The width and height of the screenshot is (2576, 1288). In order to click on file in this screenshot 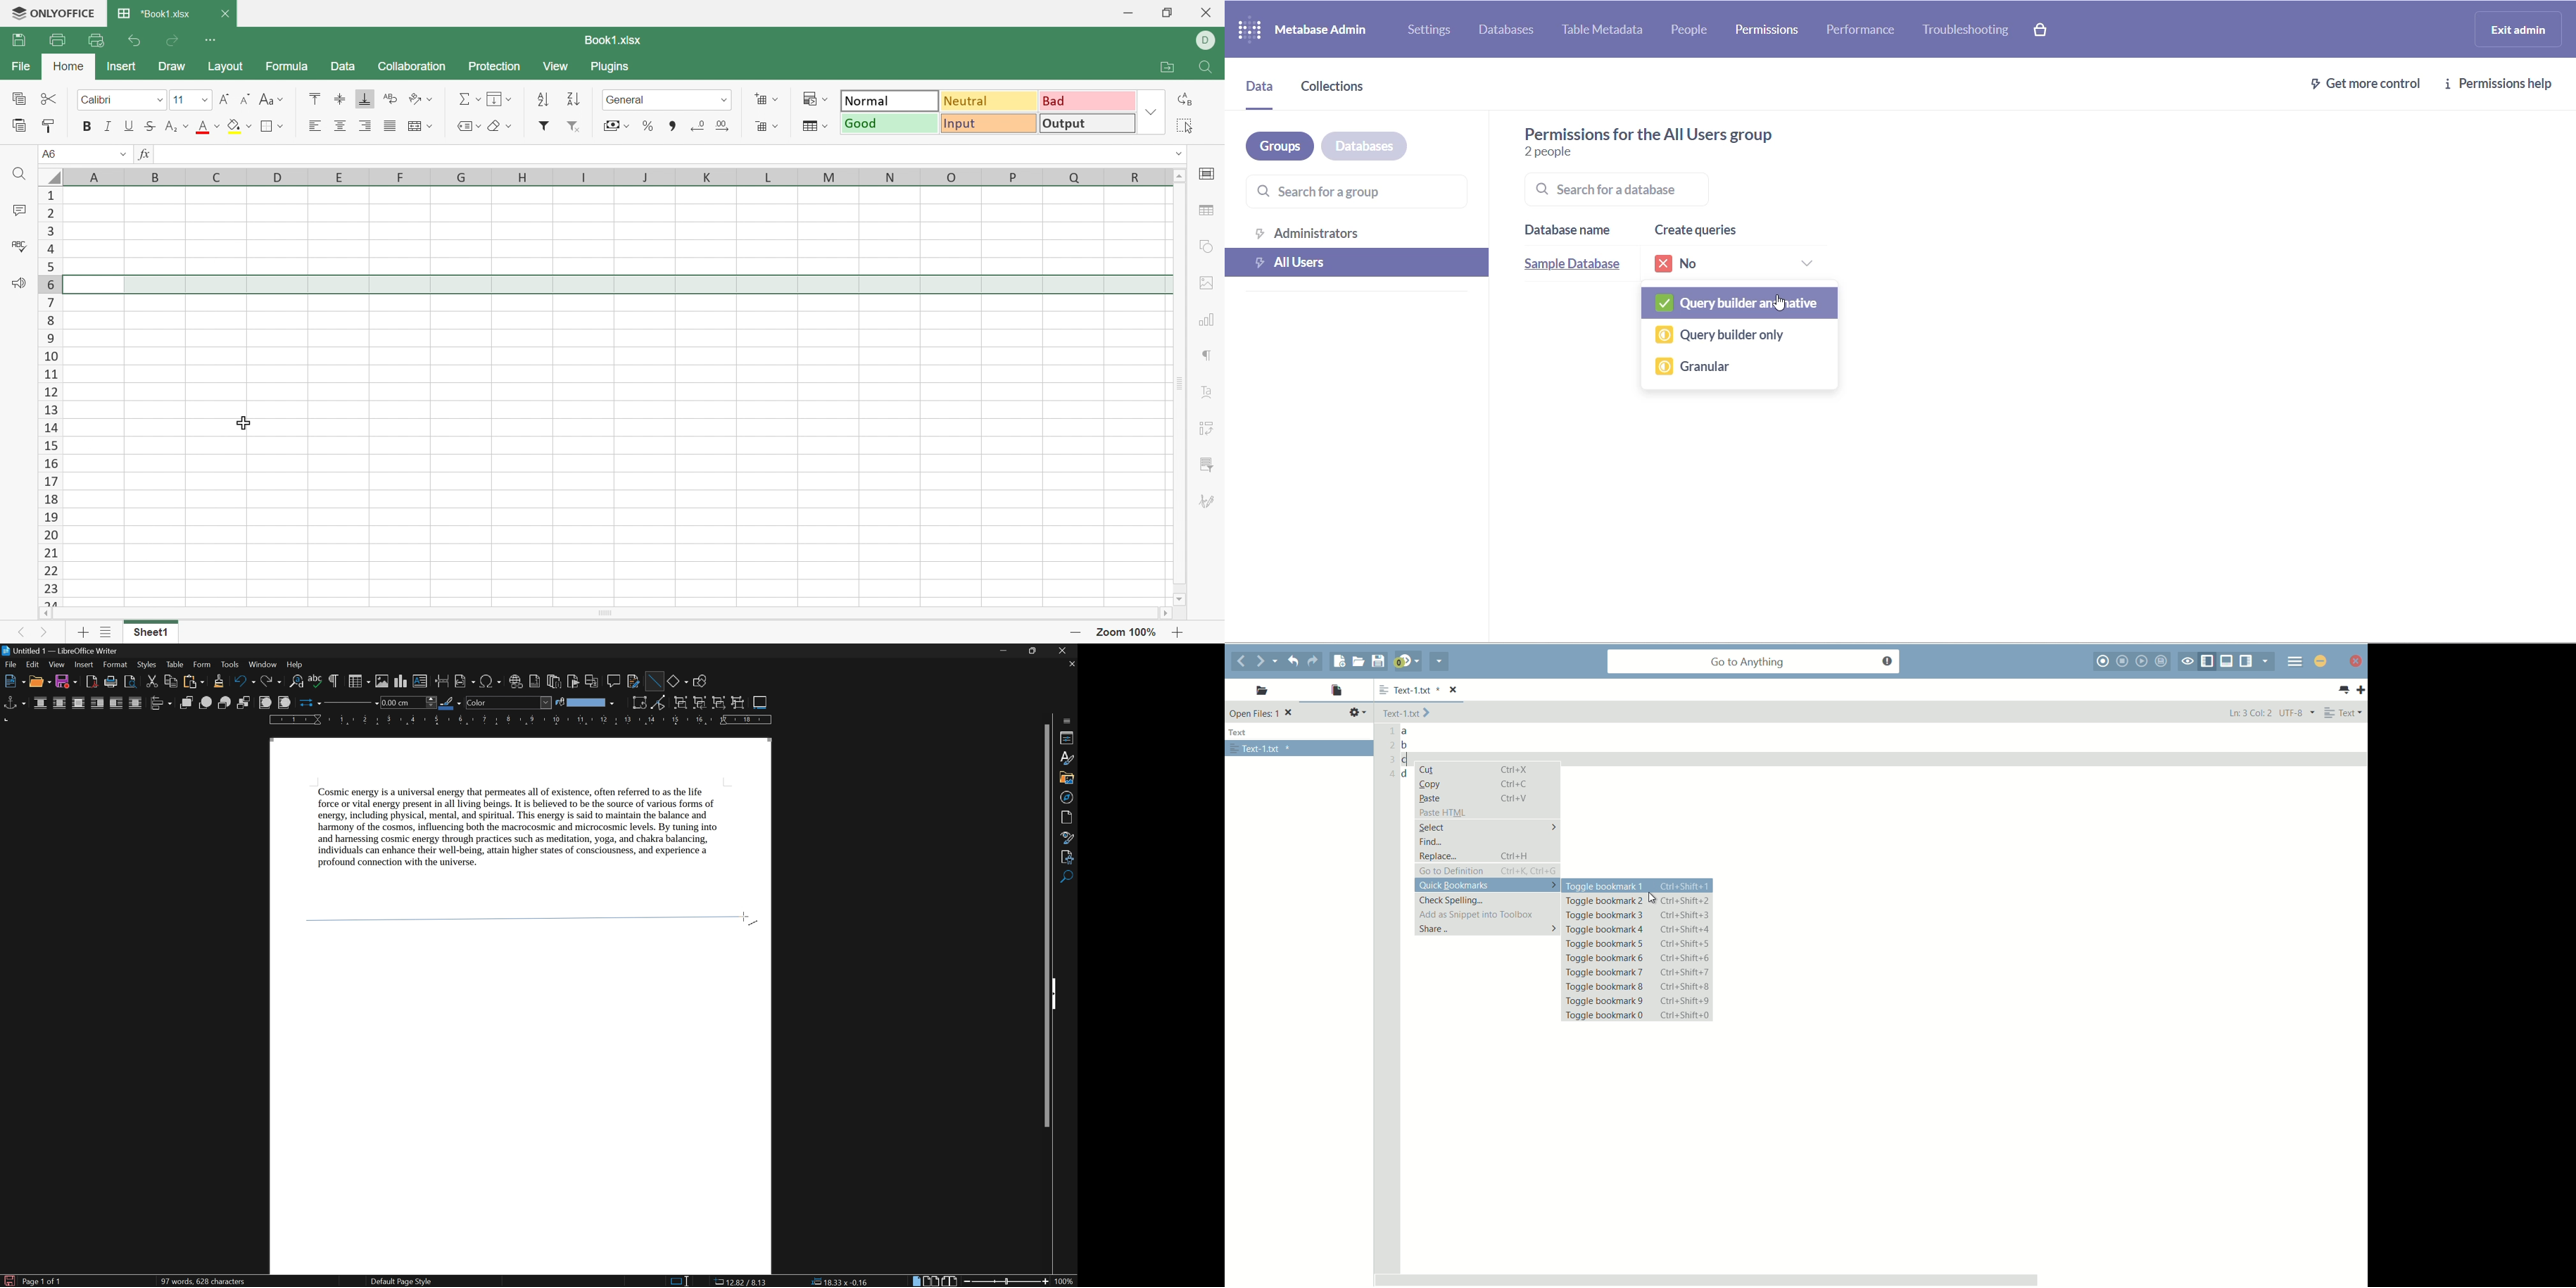, I will do `click(12, 666)`.